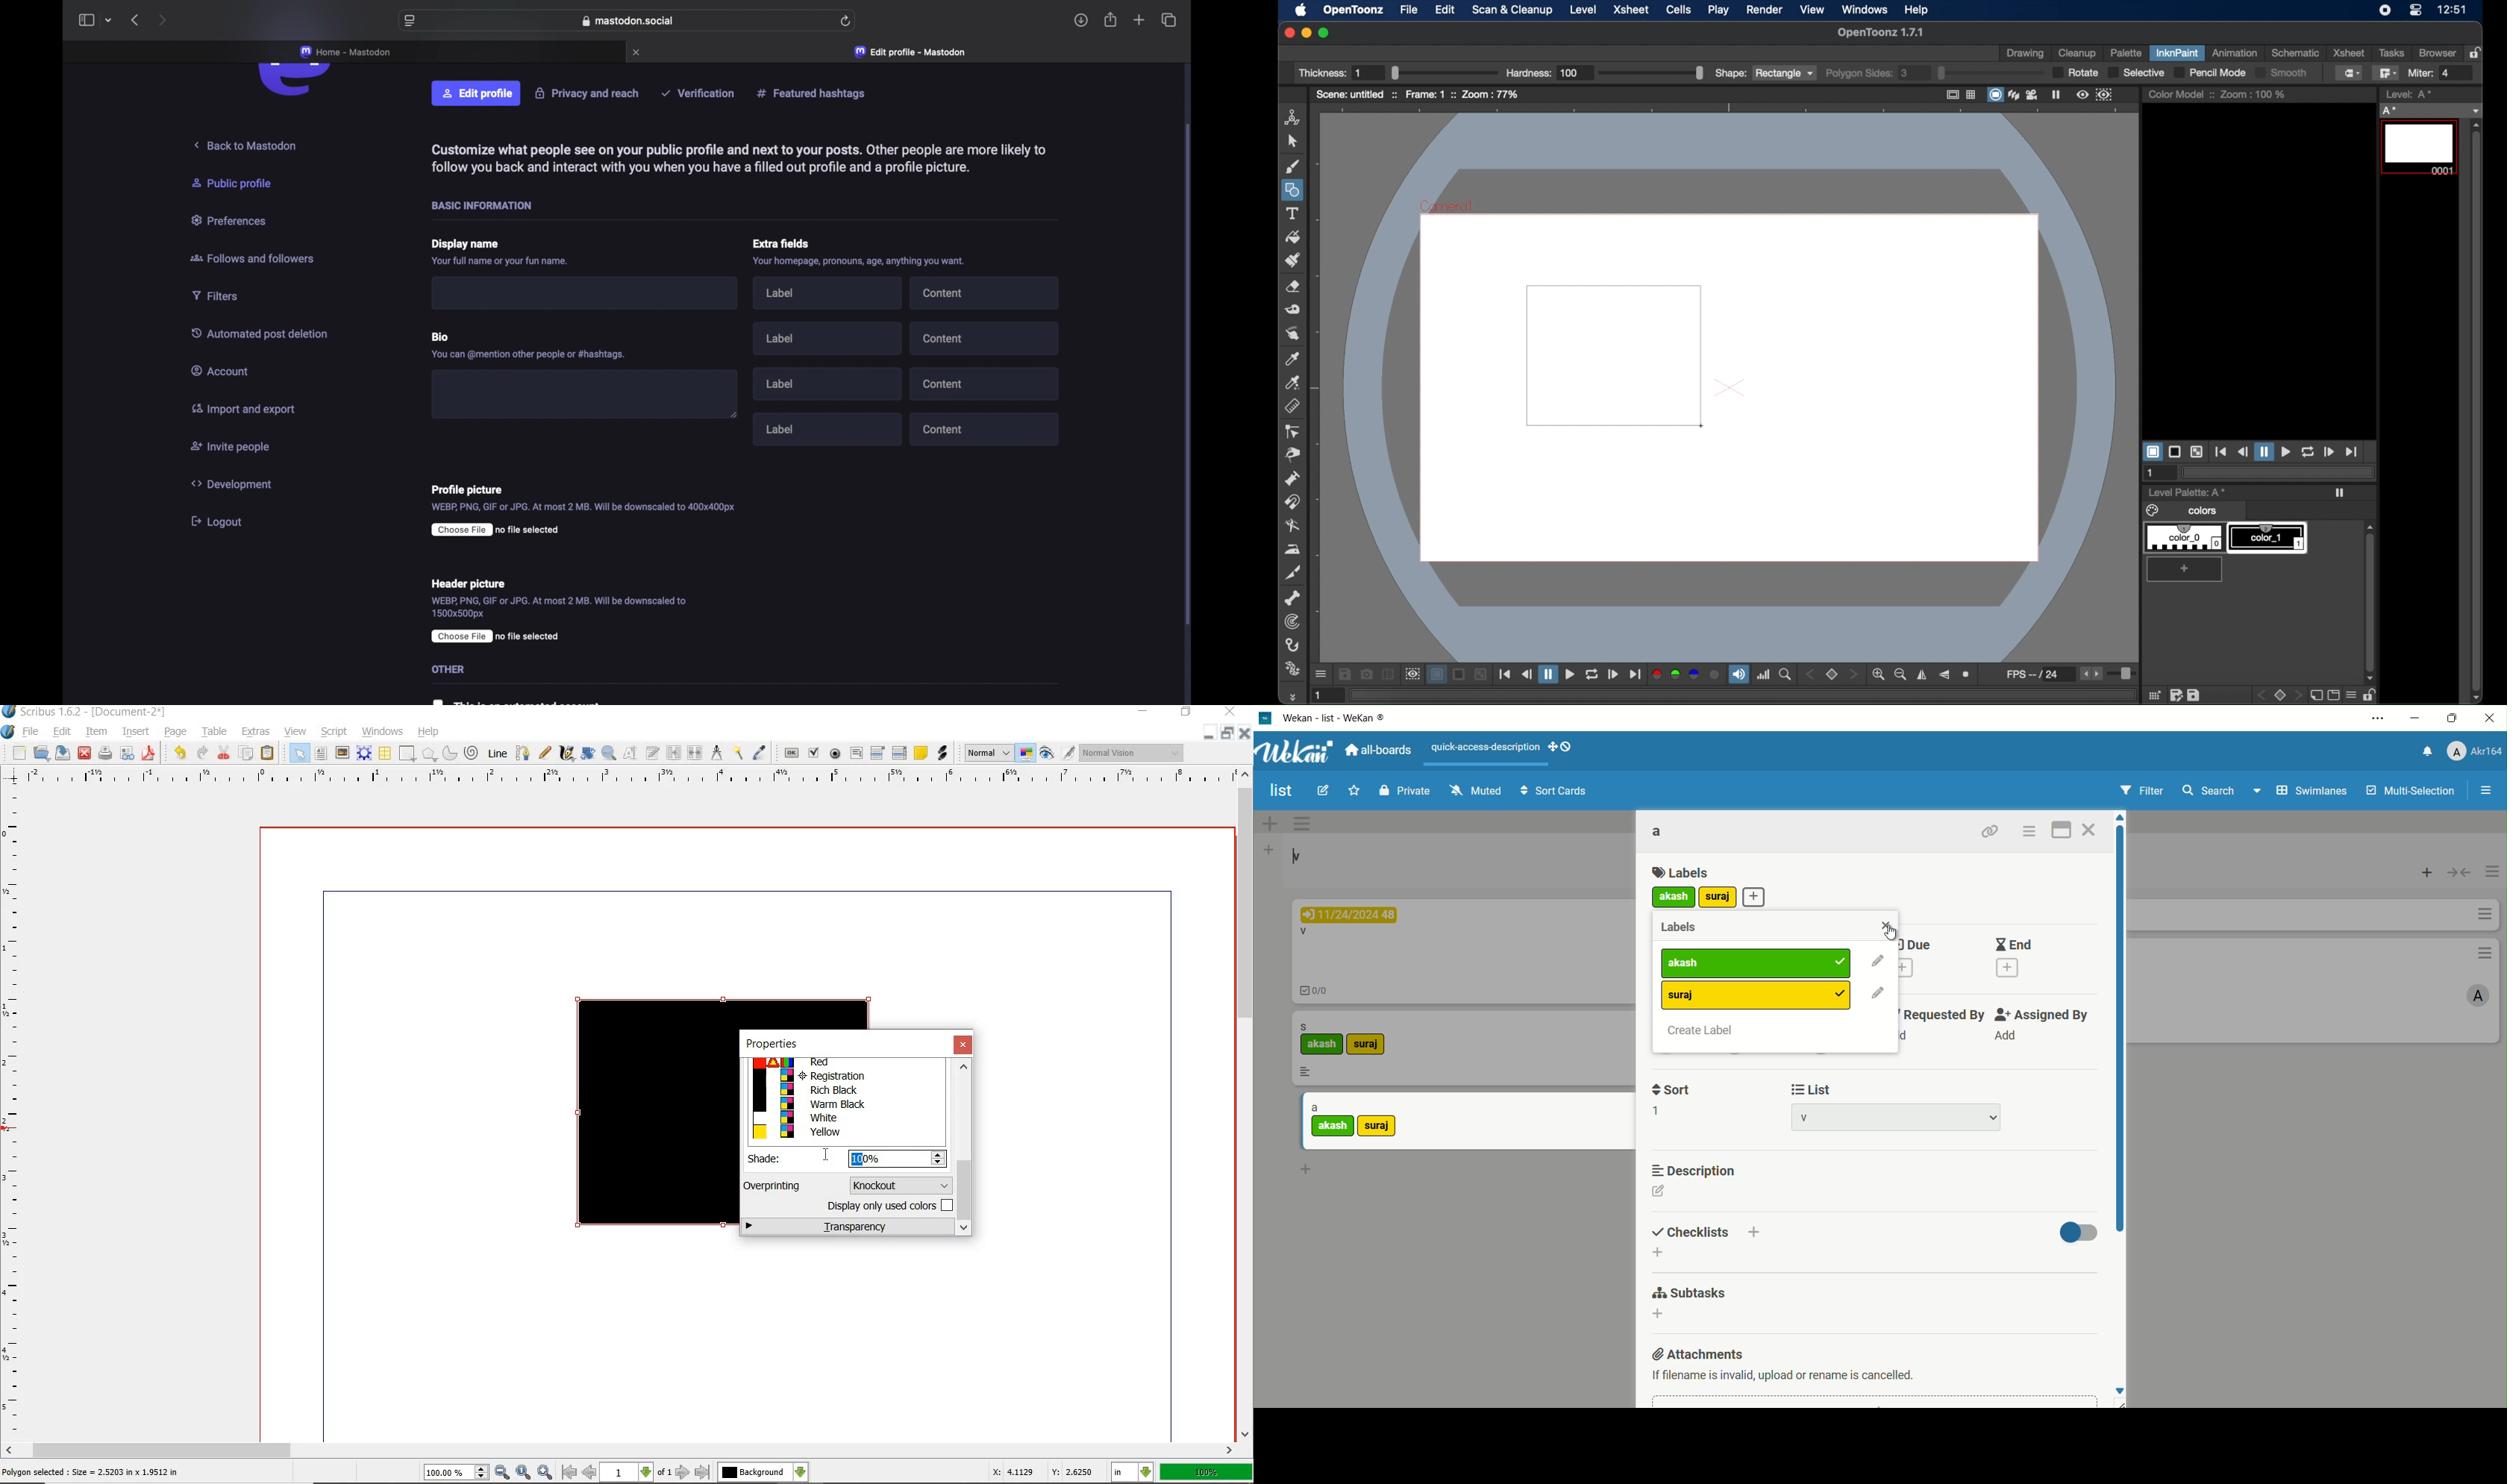 Image resolution: width=2520 pixels, height=1484 pixels. I want to click on edit profile - mastodon, so click(912, 52).